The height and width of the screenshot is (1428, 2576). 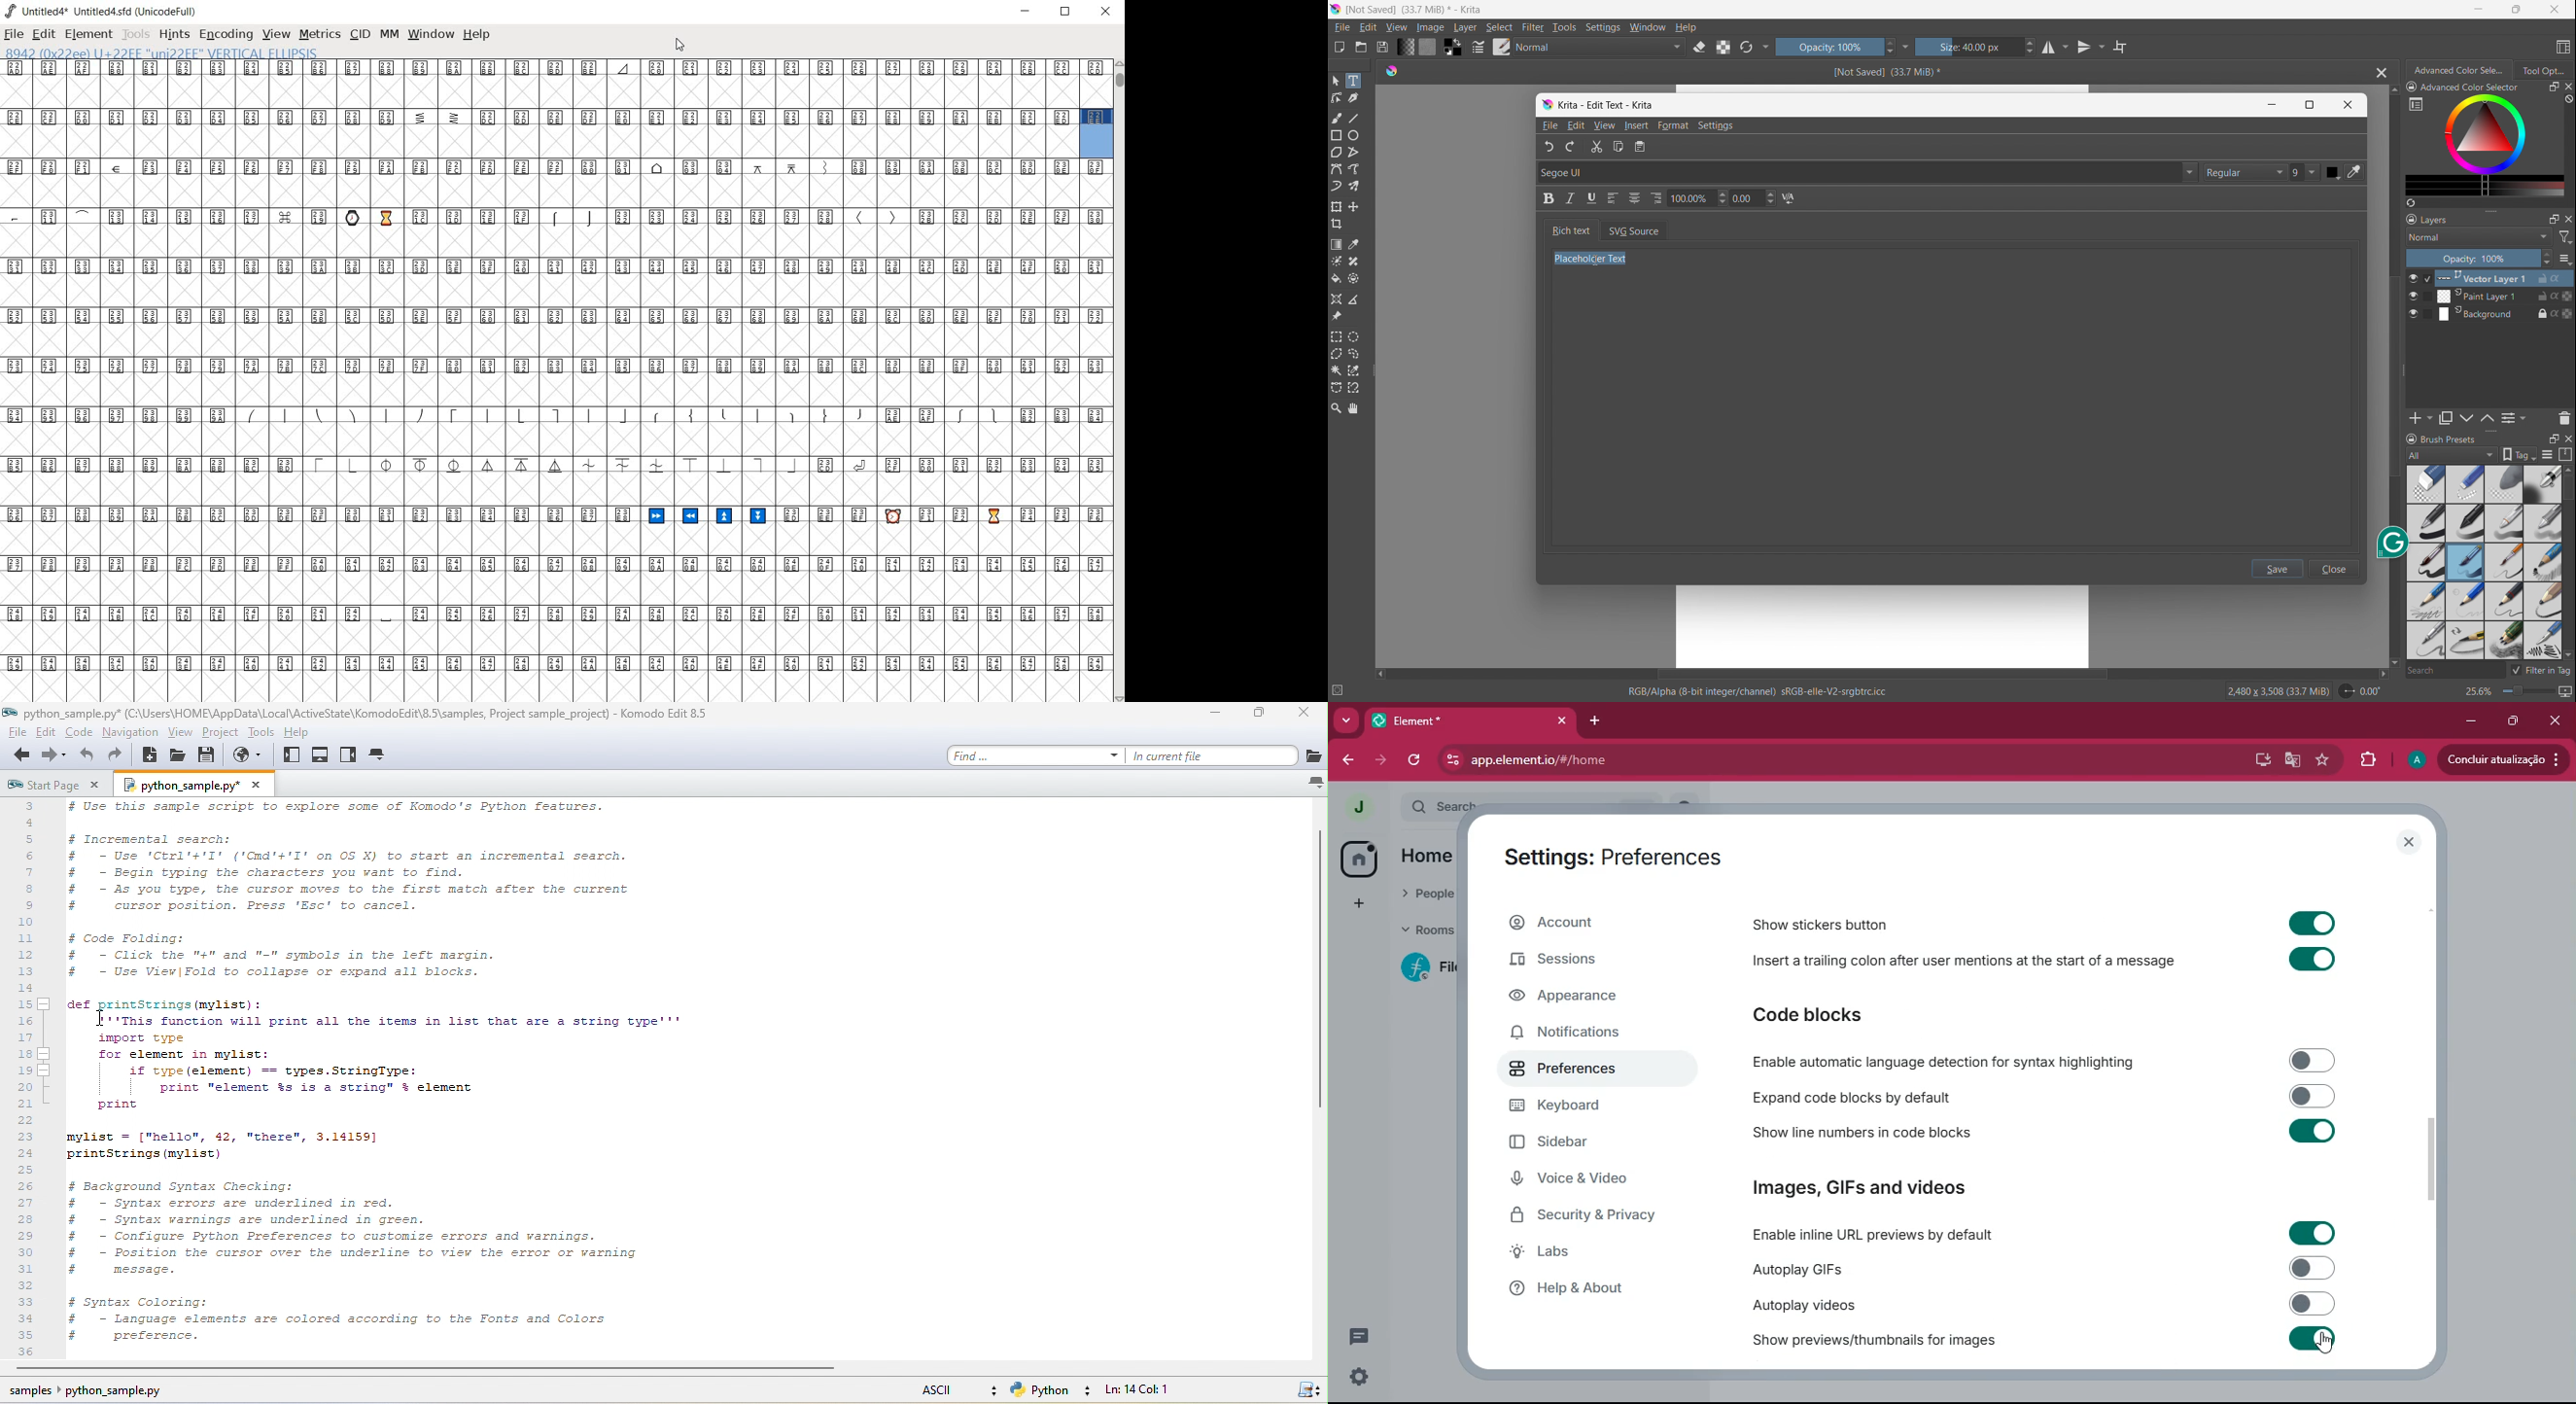 What do you see at coordinates (253, 756) in the screenshot?
I see `browse` at bounding box center [253, 756].